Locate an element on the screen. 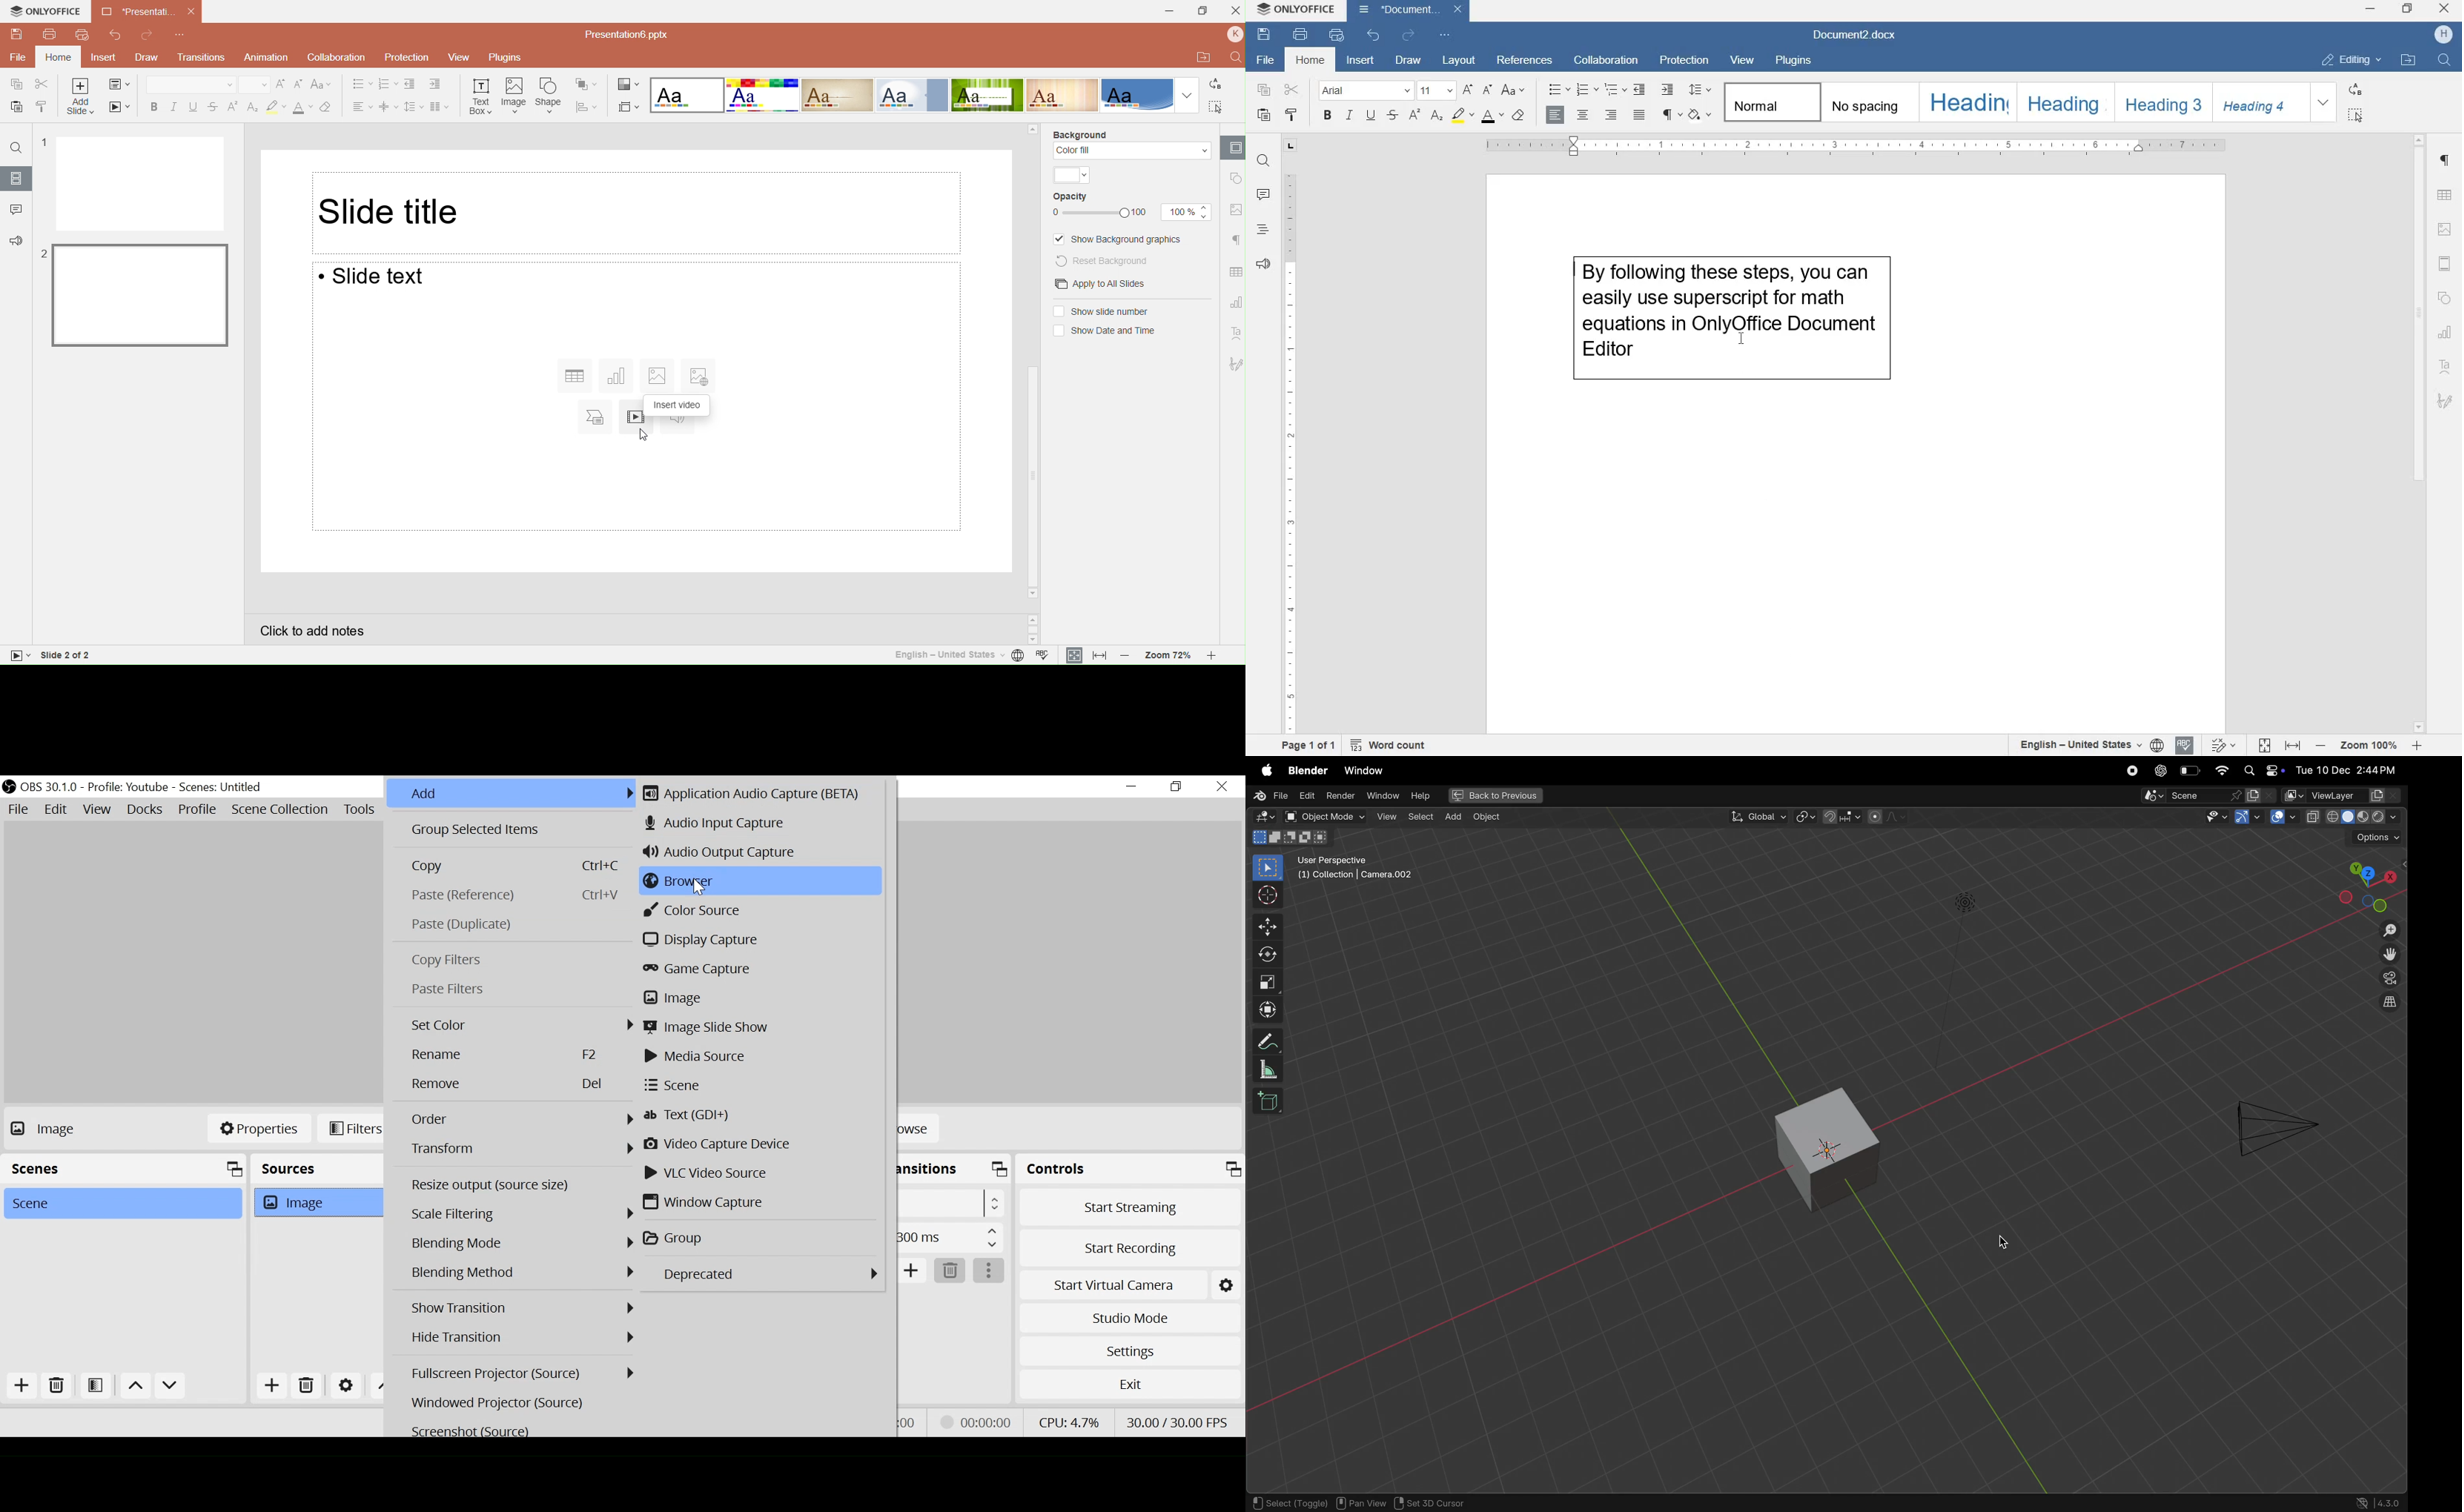  Audio Output Capture is located at coordinates (763, 853).